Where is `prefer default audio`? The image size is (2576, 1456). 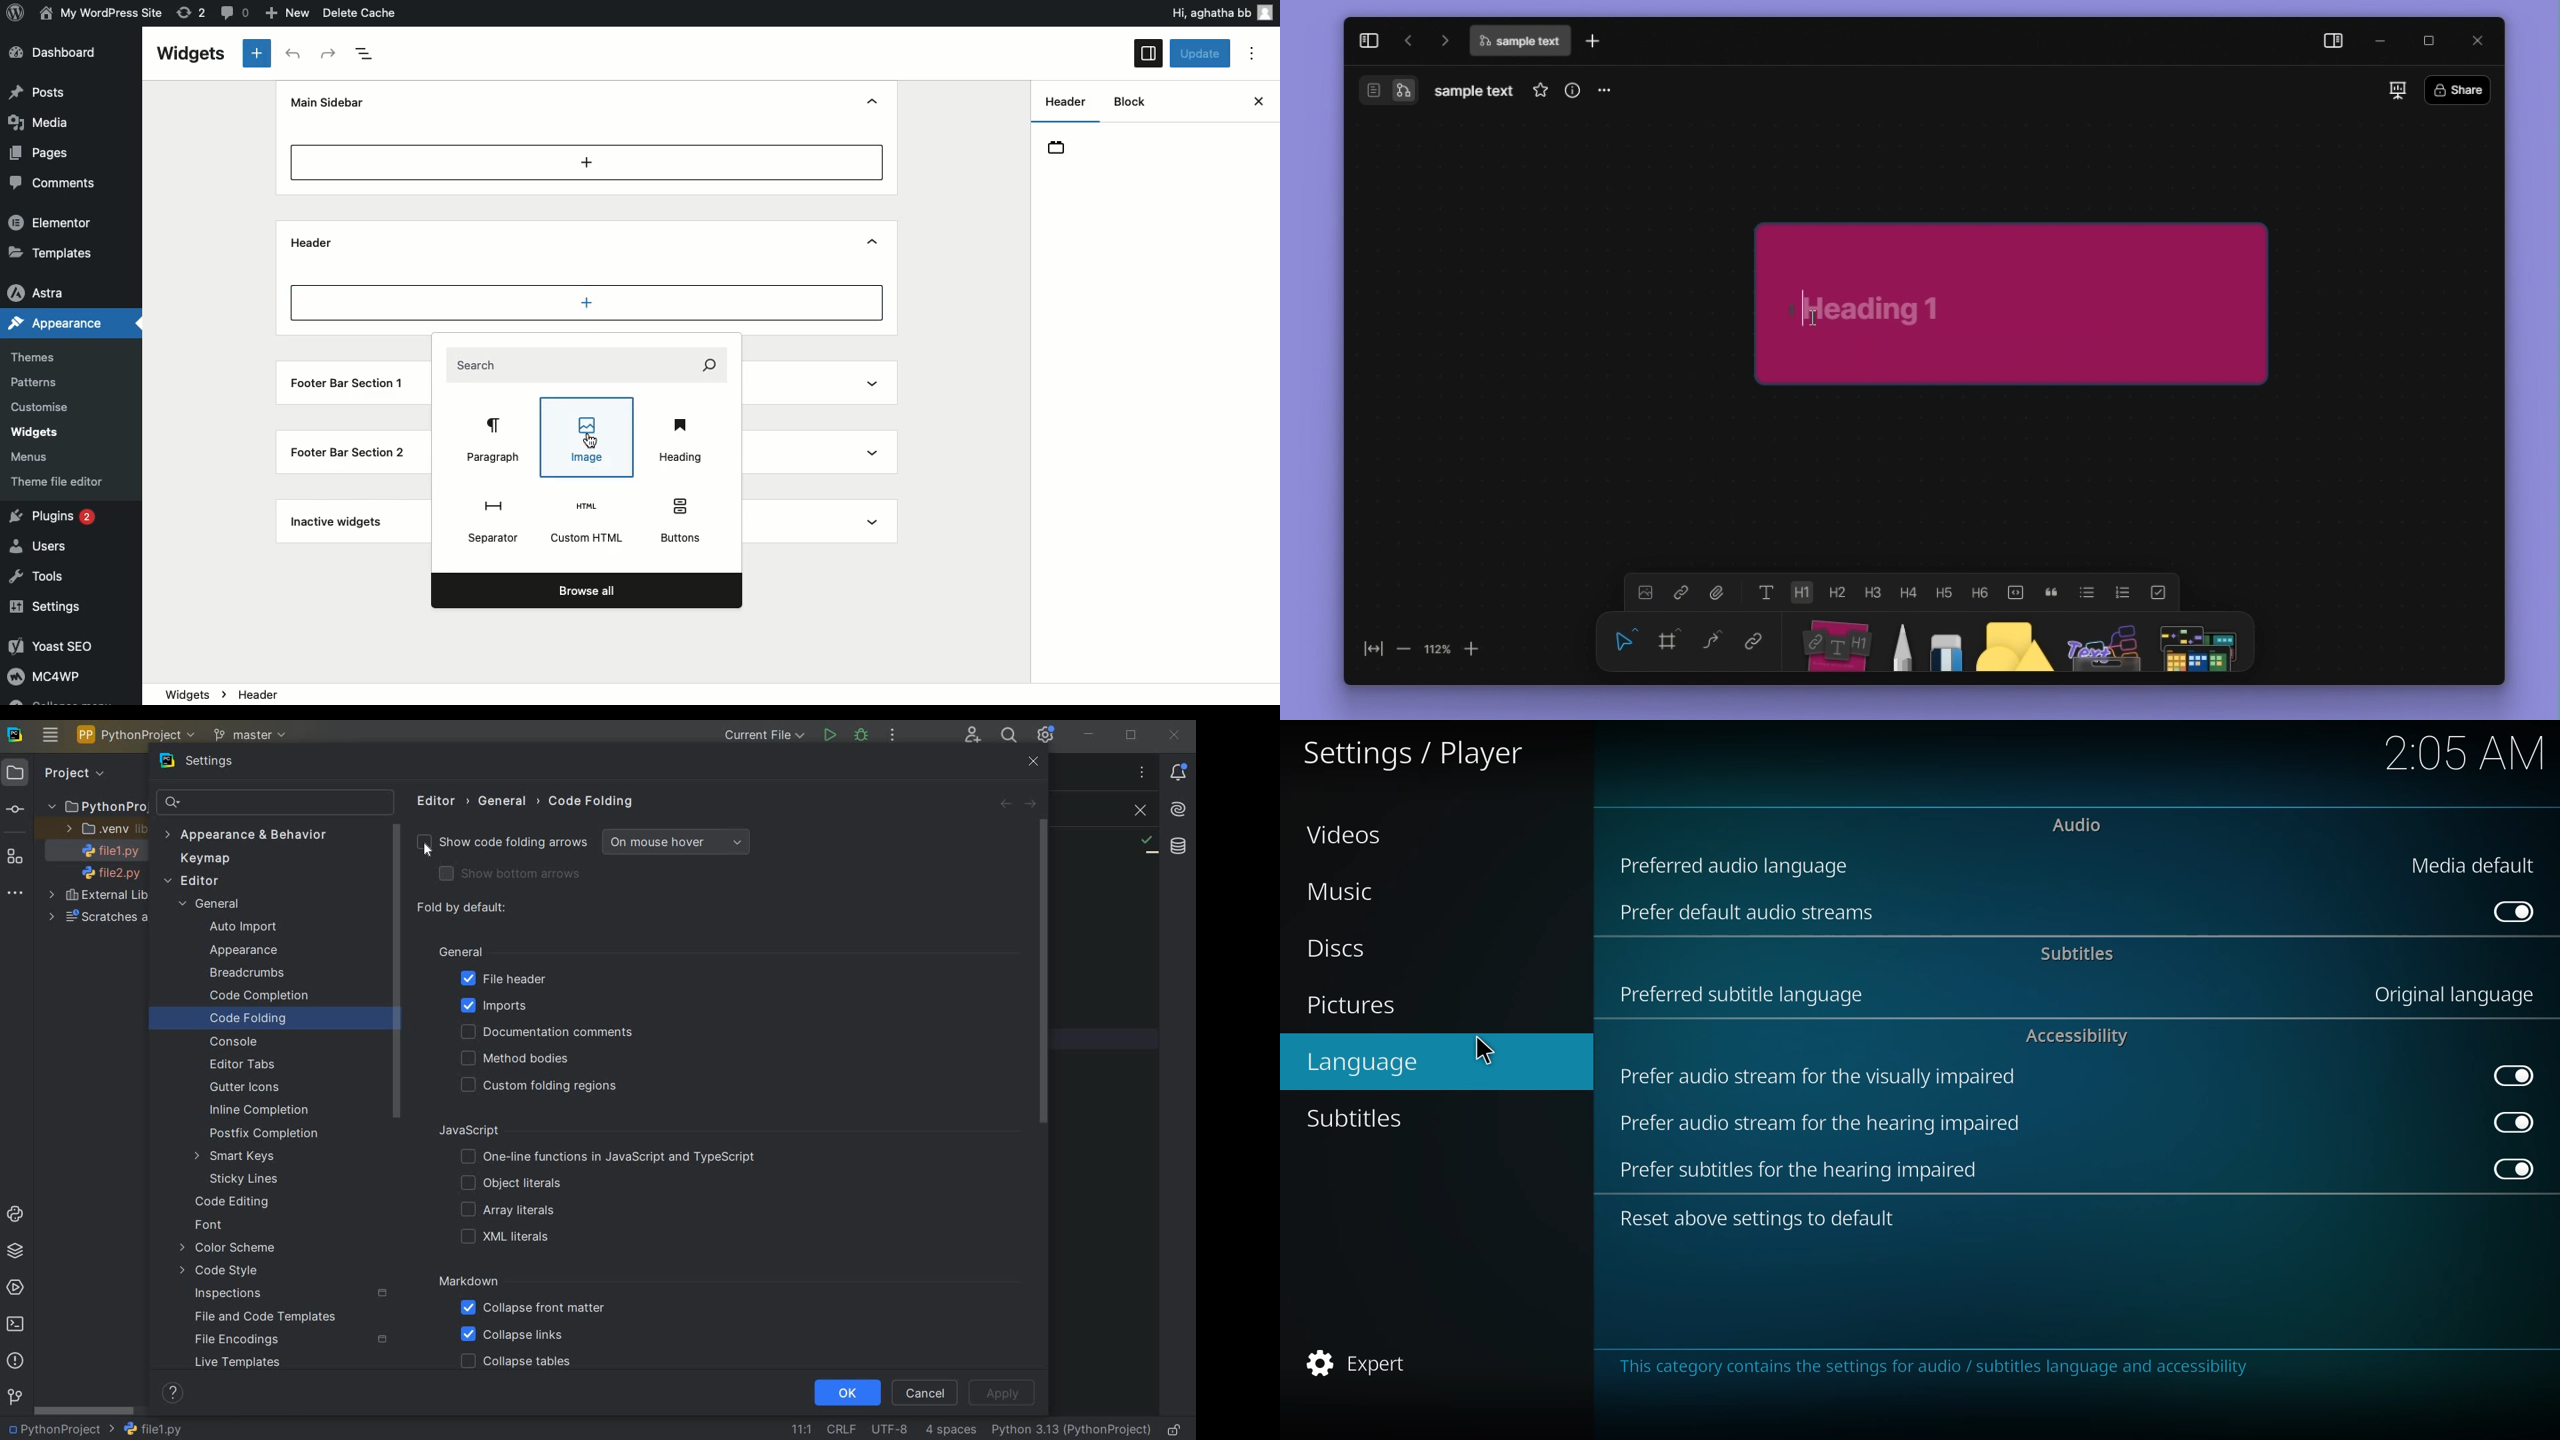 prefer default audio is located at coordinates (1750, 912).